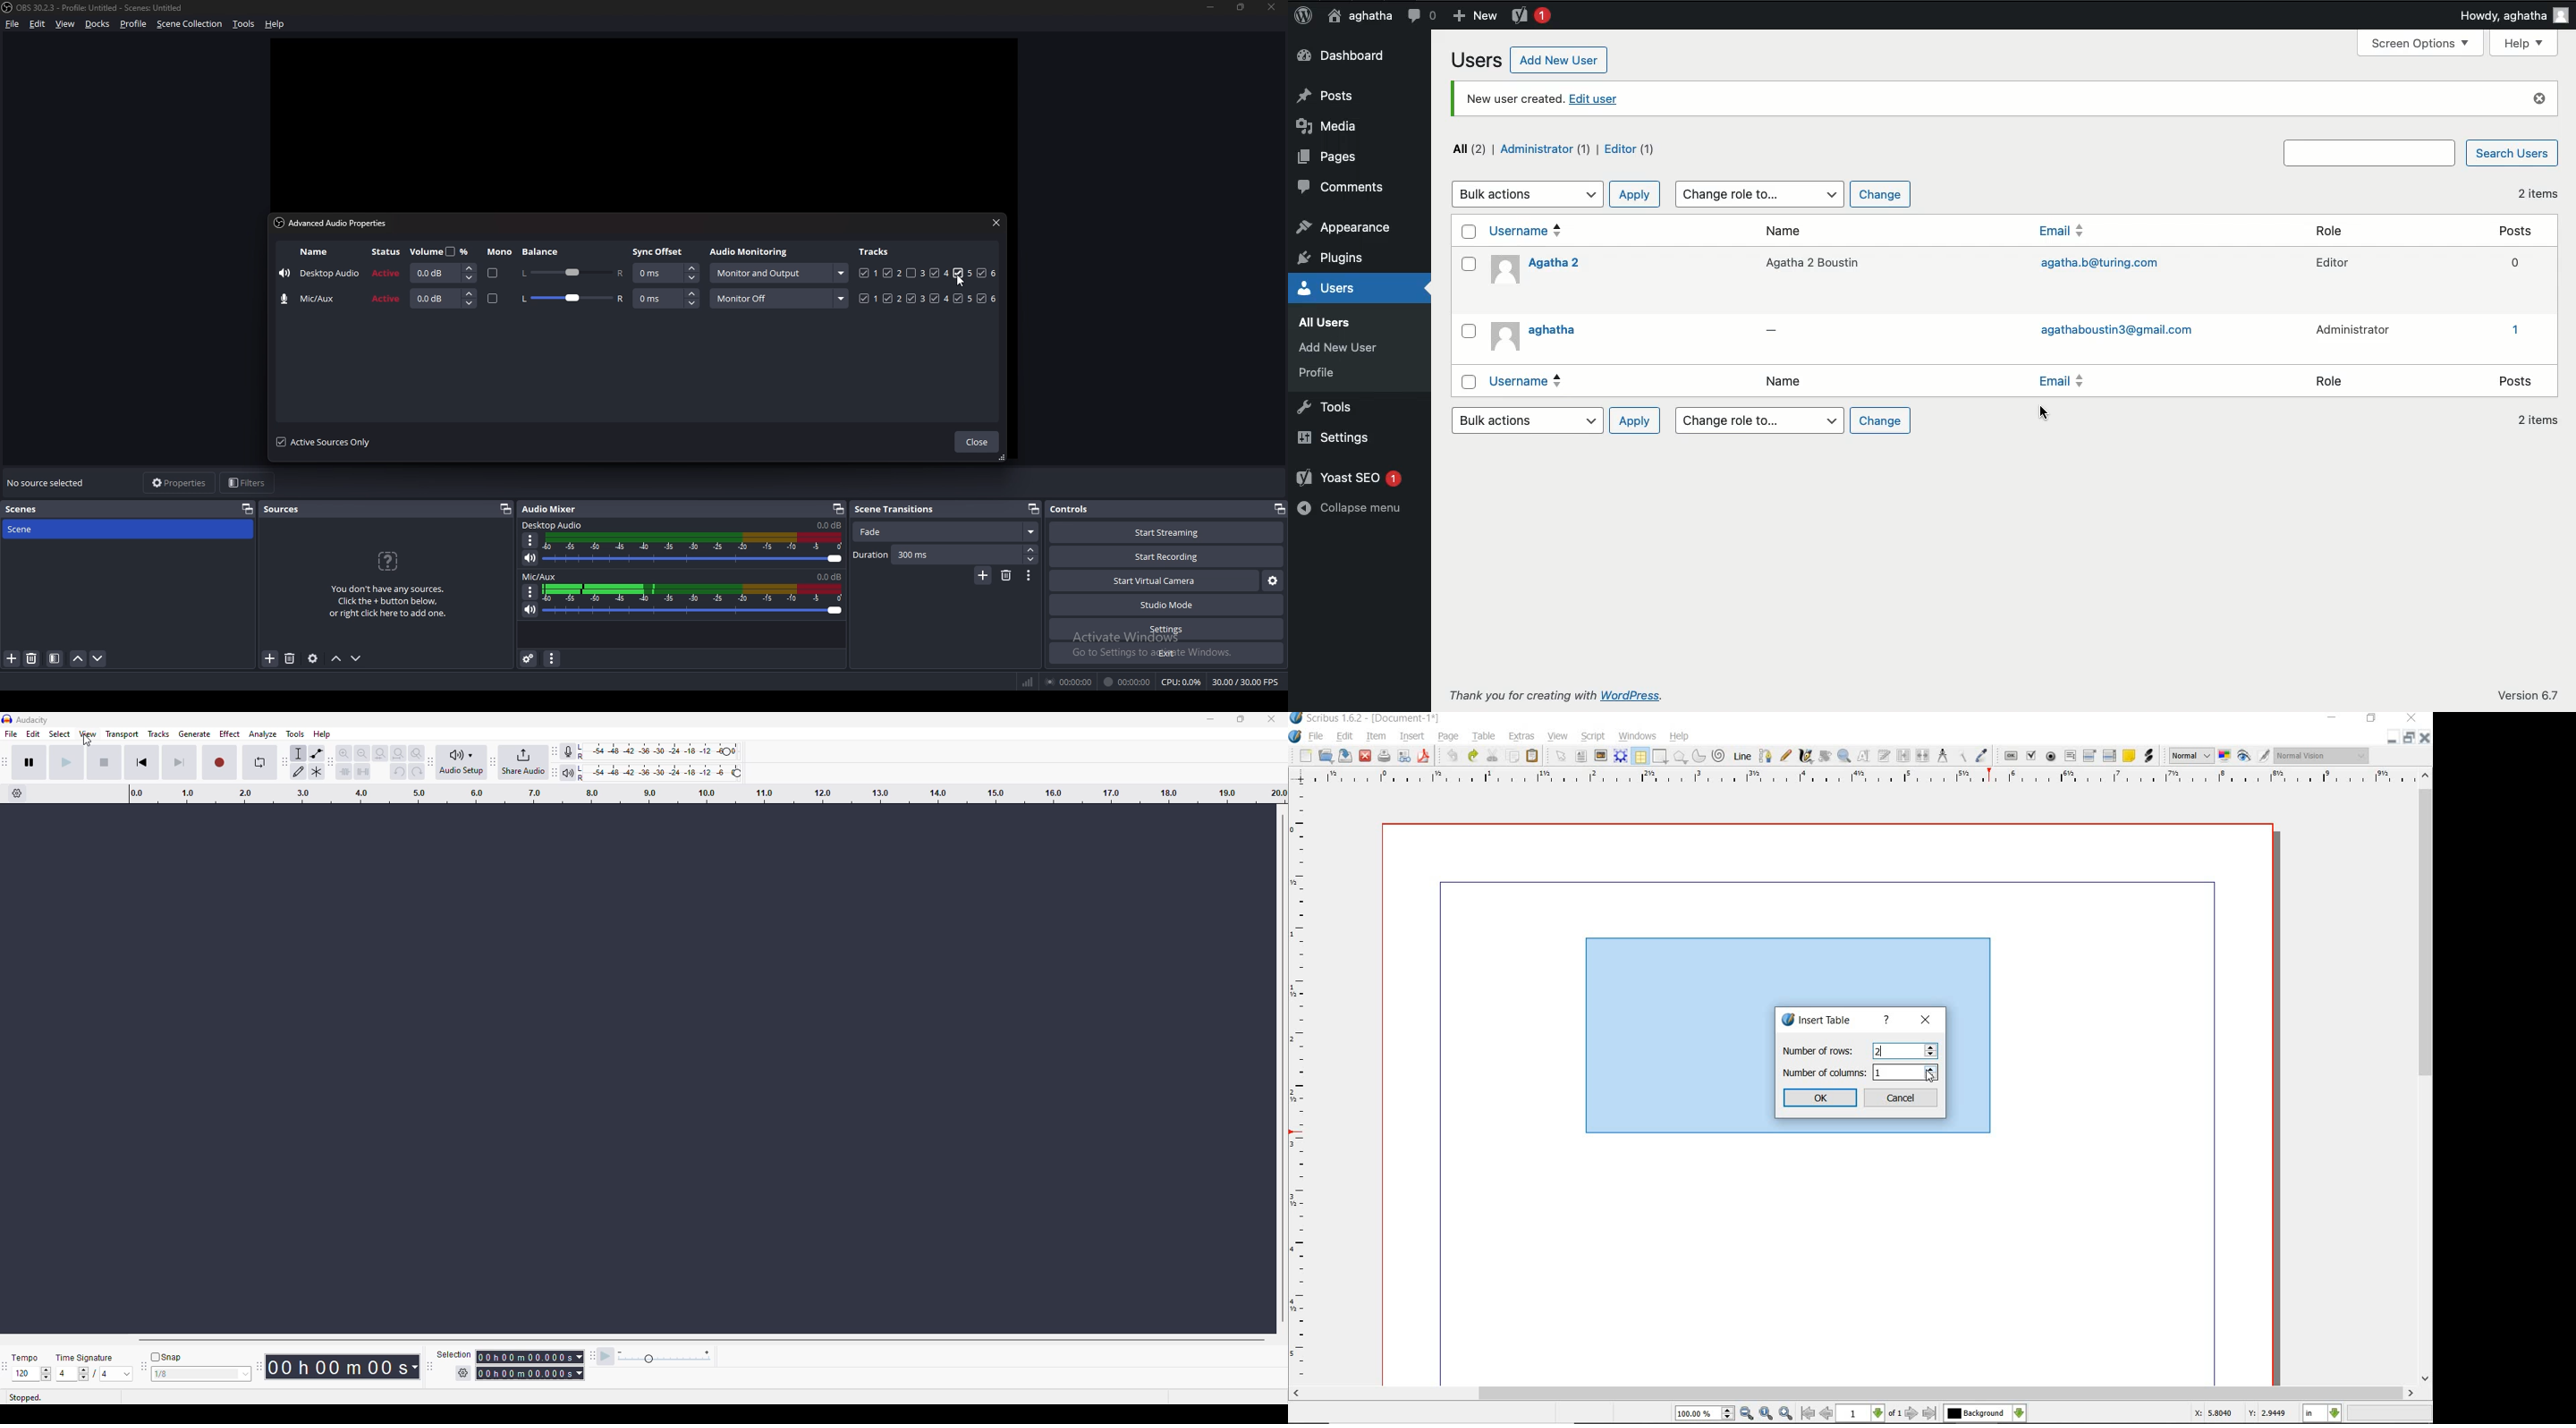 The image size is (2576, 1428). What do you see at coordinates (661, 772) in the screenshot?
I see `playback level` at bounding box center [661, 772].